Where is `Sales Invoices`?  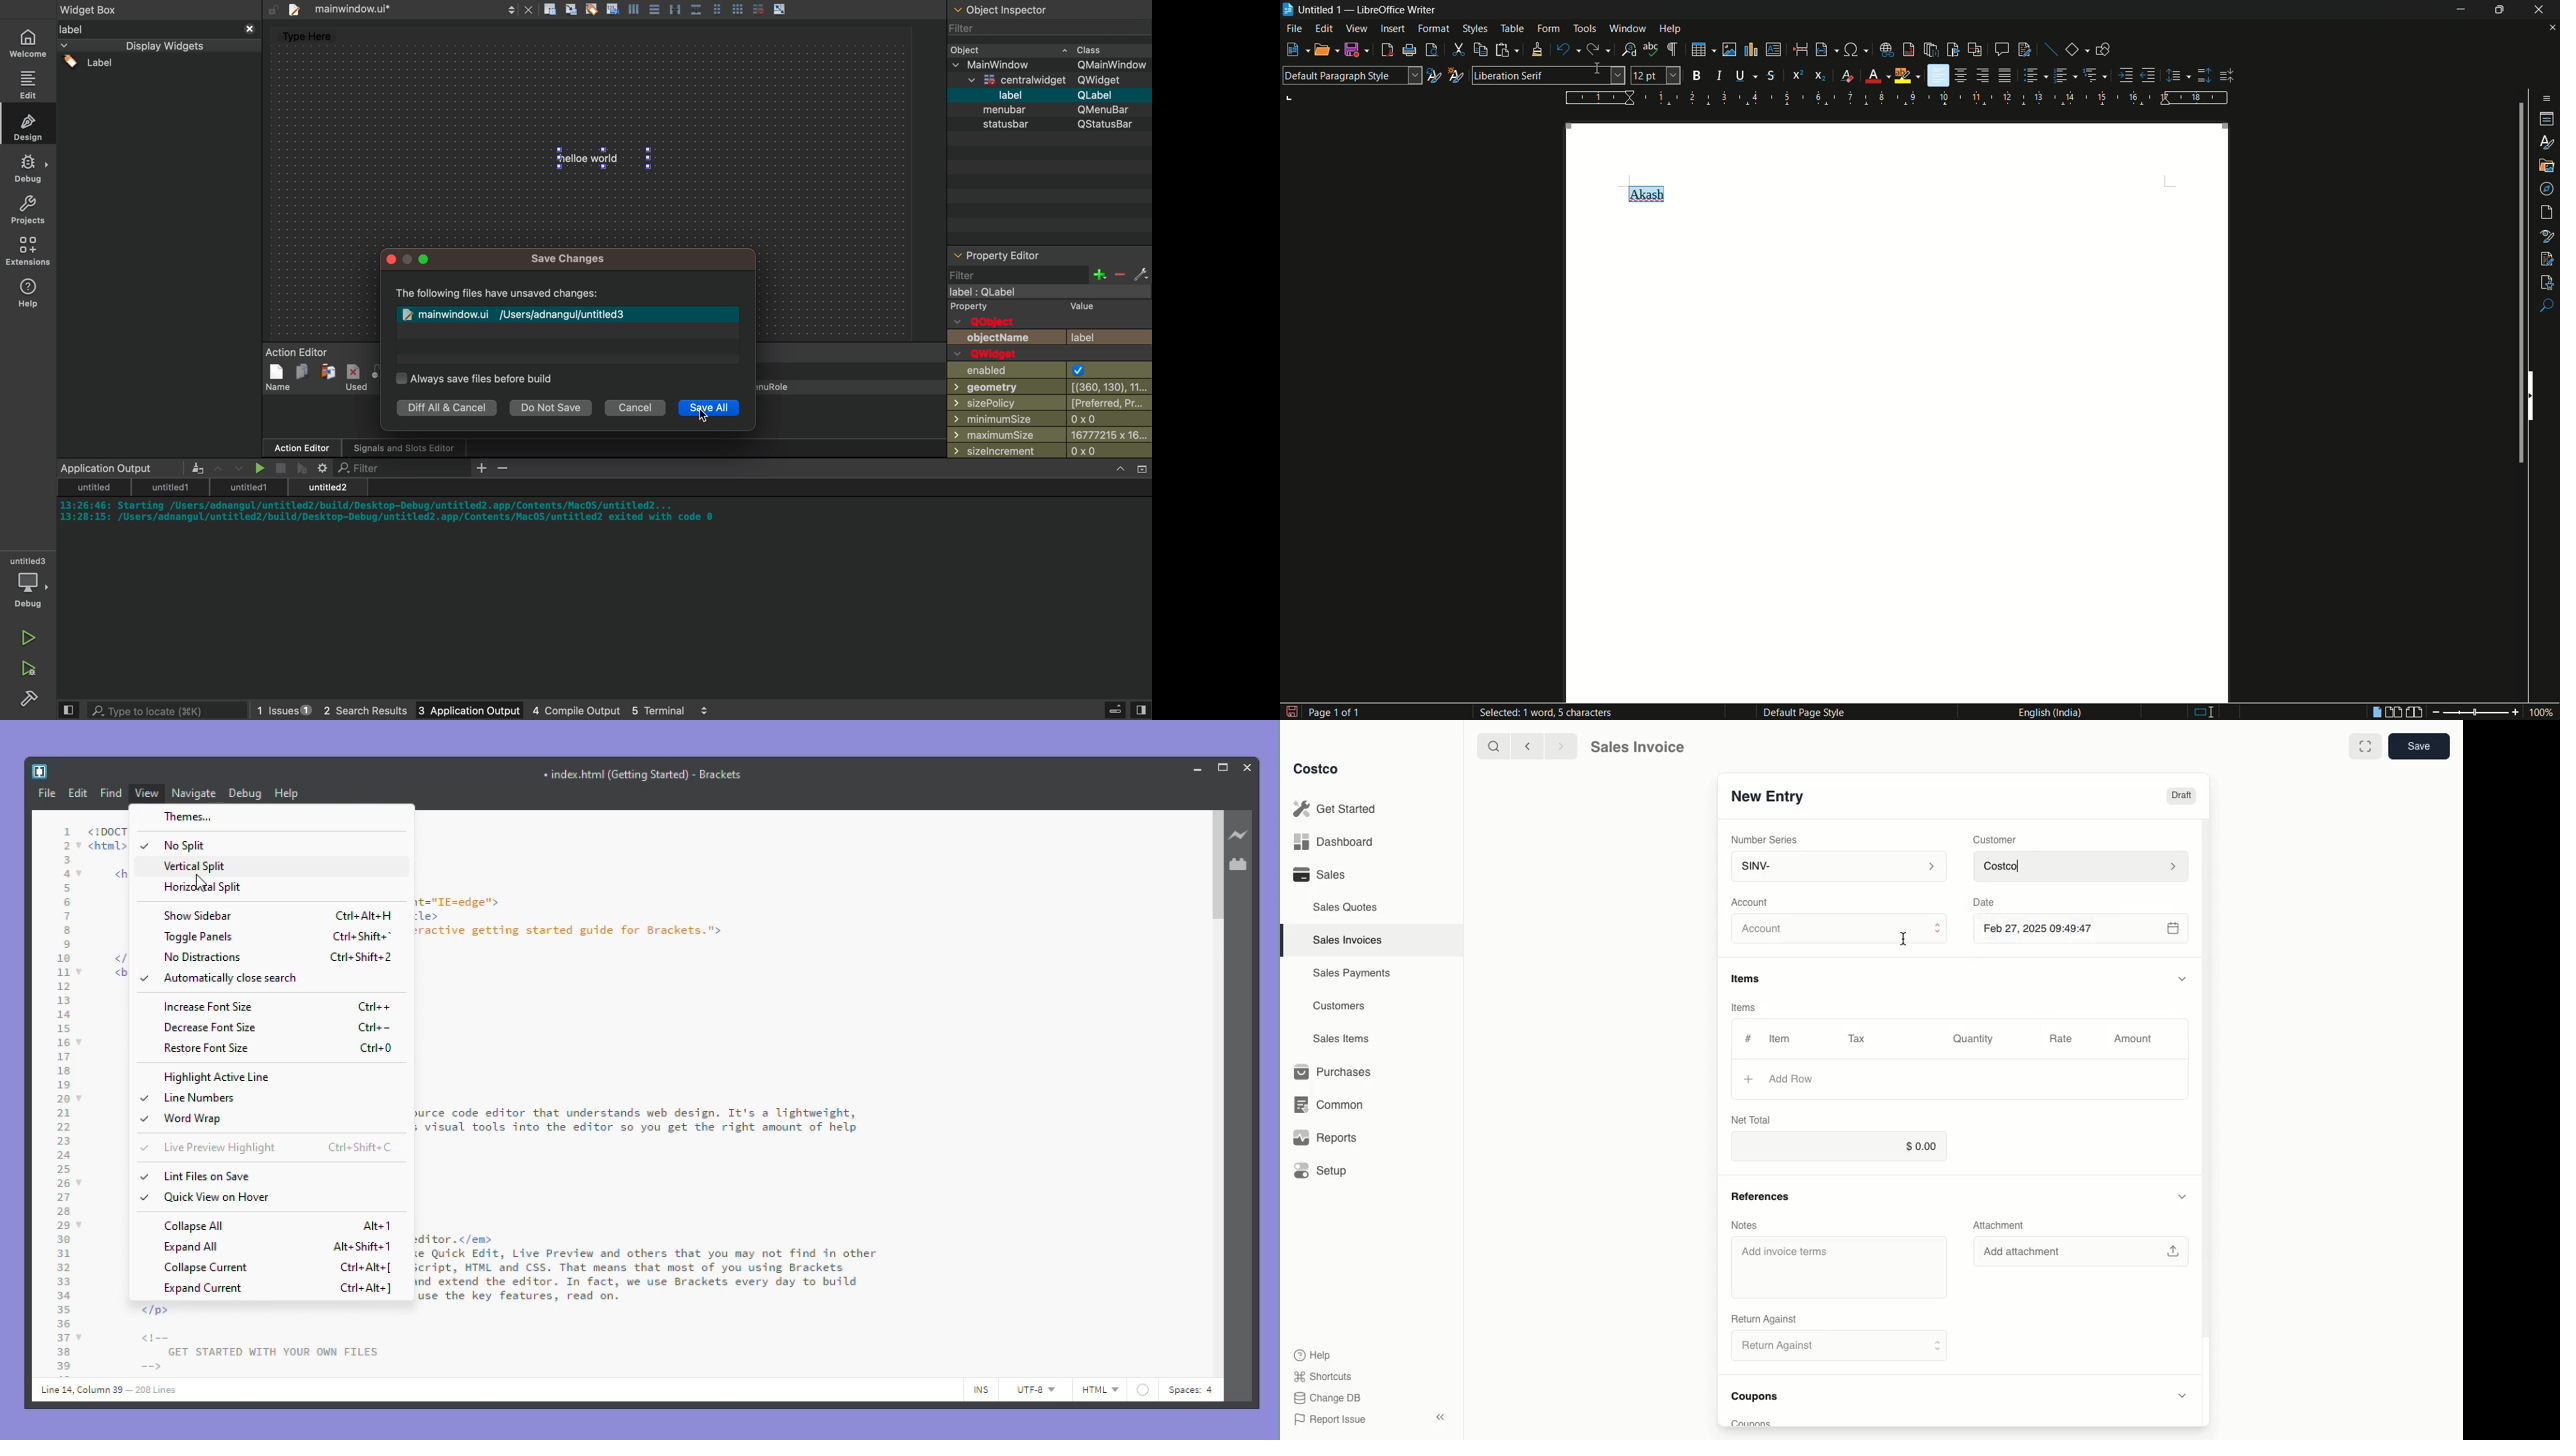 Sales Invoices is located at coordinates (1350, 939).